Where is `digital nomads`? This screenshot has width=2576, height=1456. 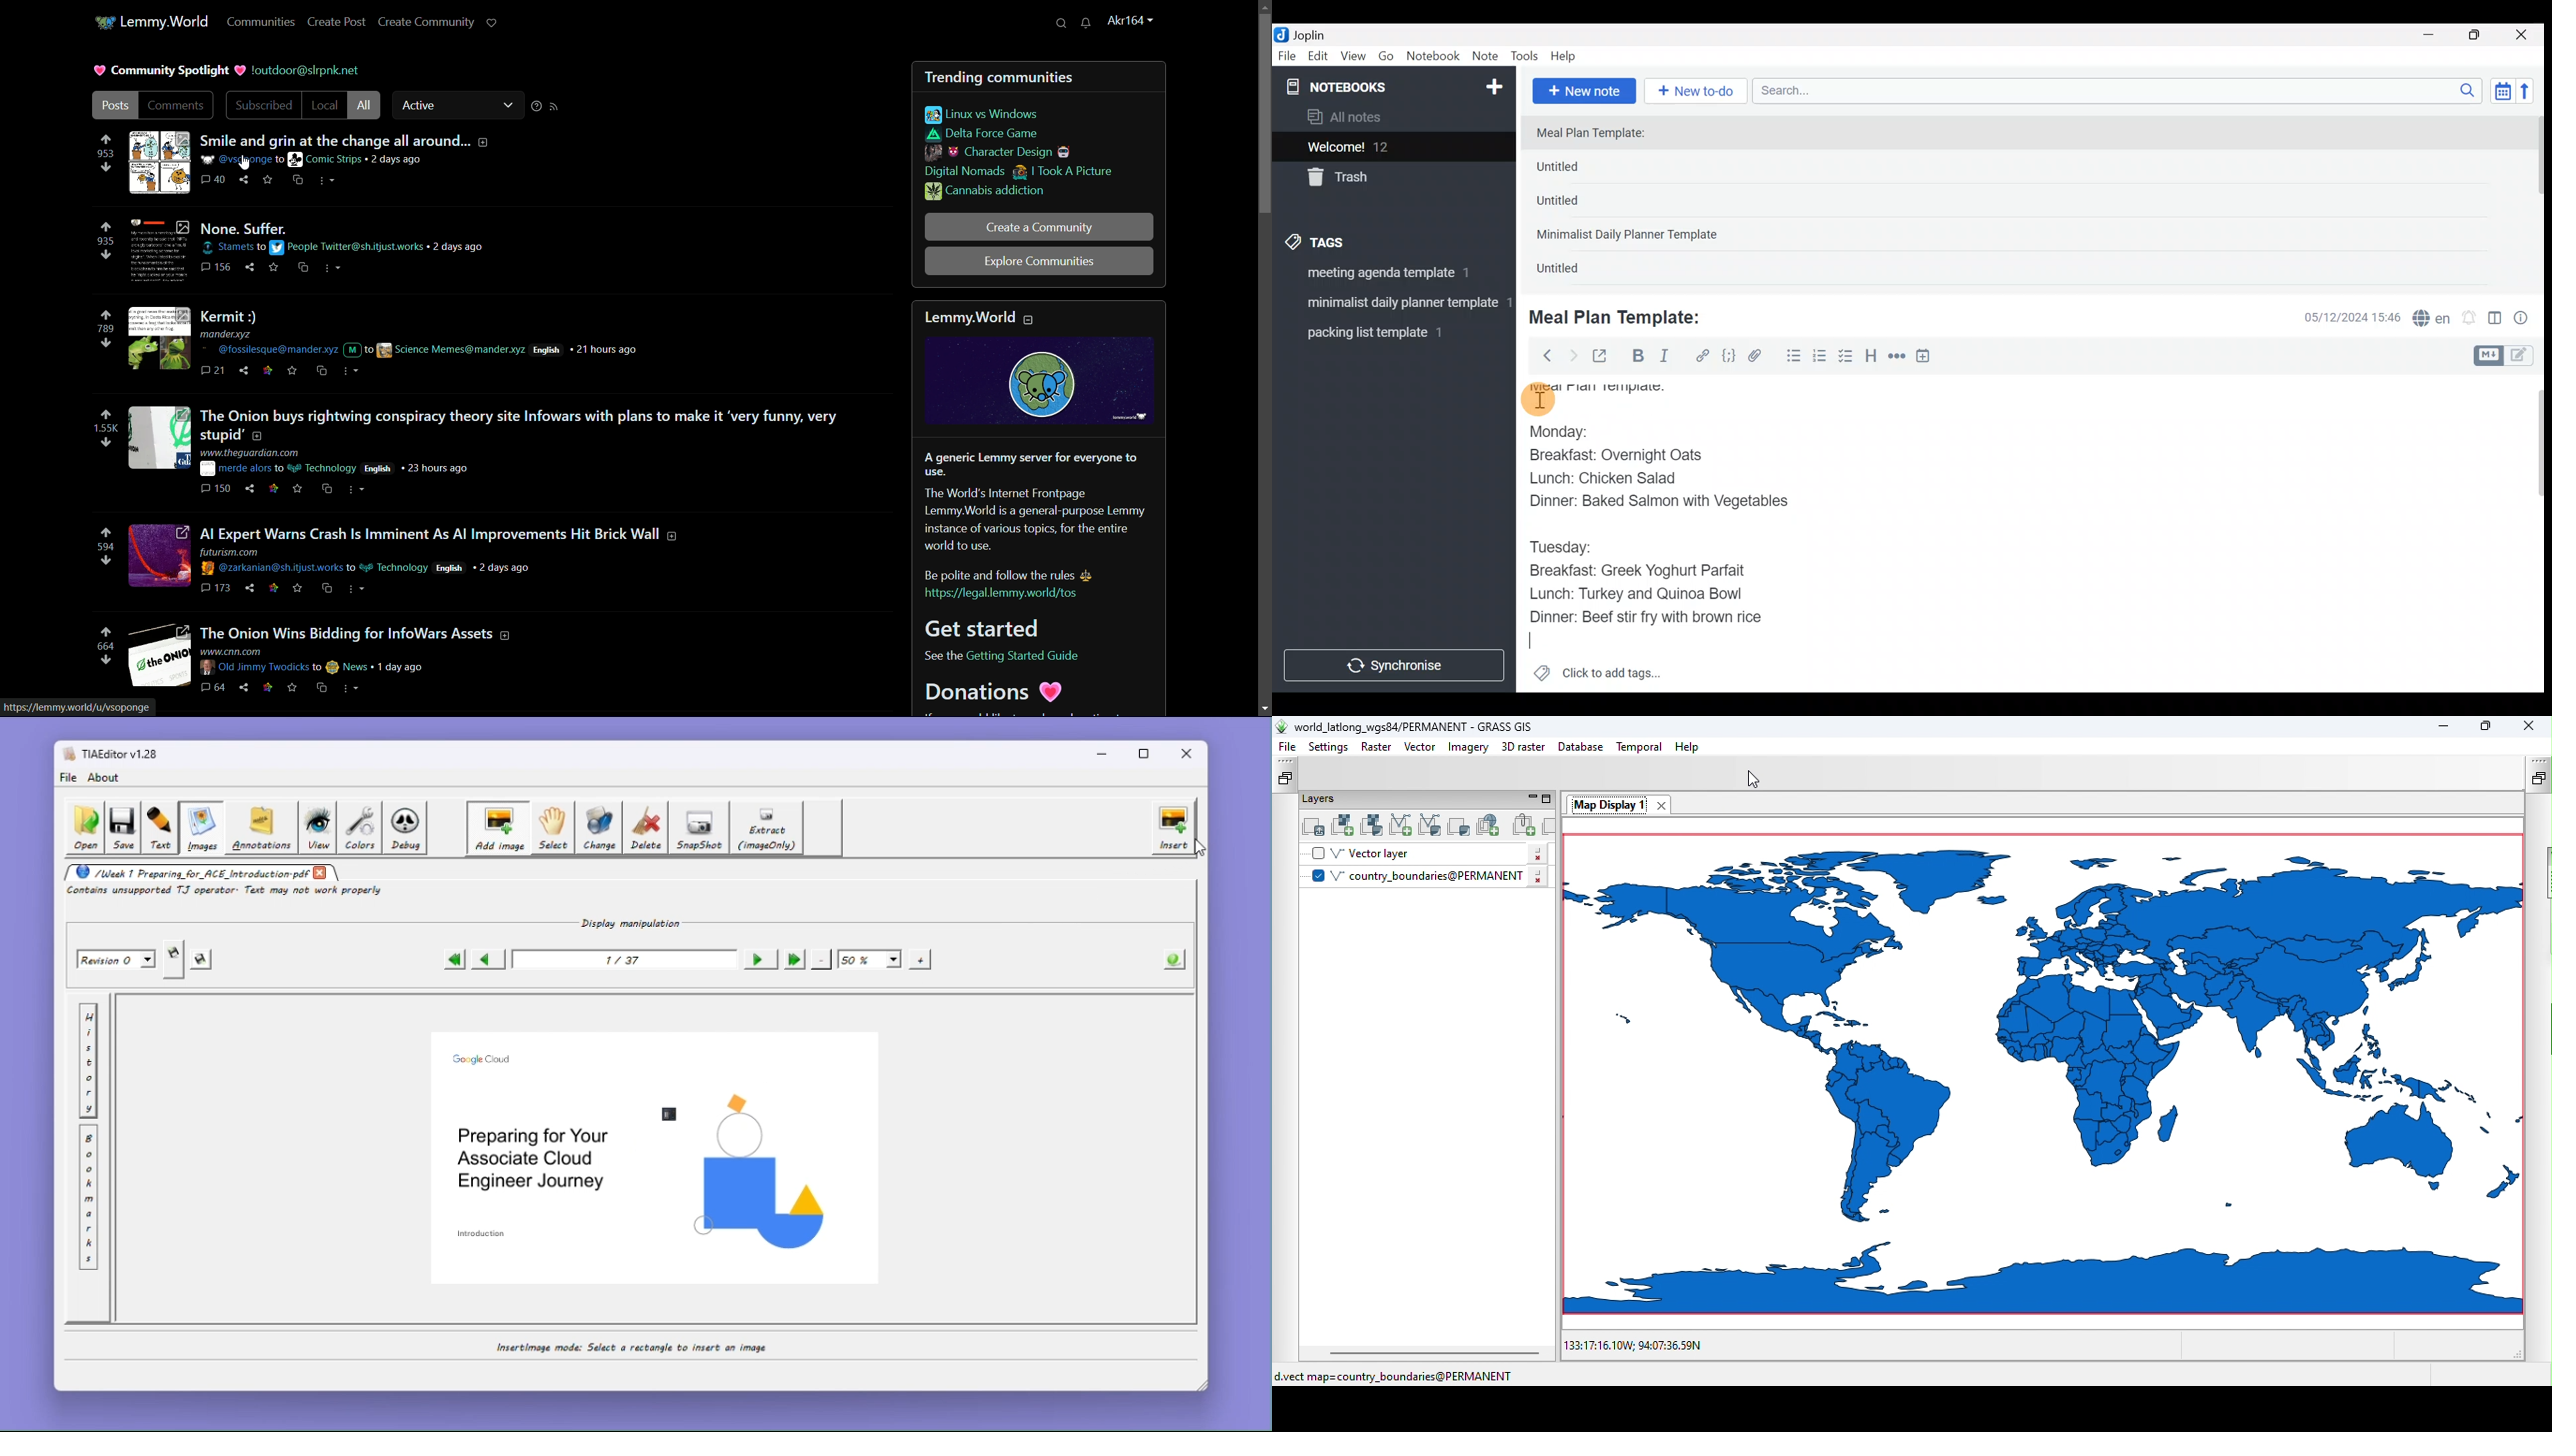
digital nomads is located at coordinates (966, 171).